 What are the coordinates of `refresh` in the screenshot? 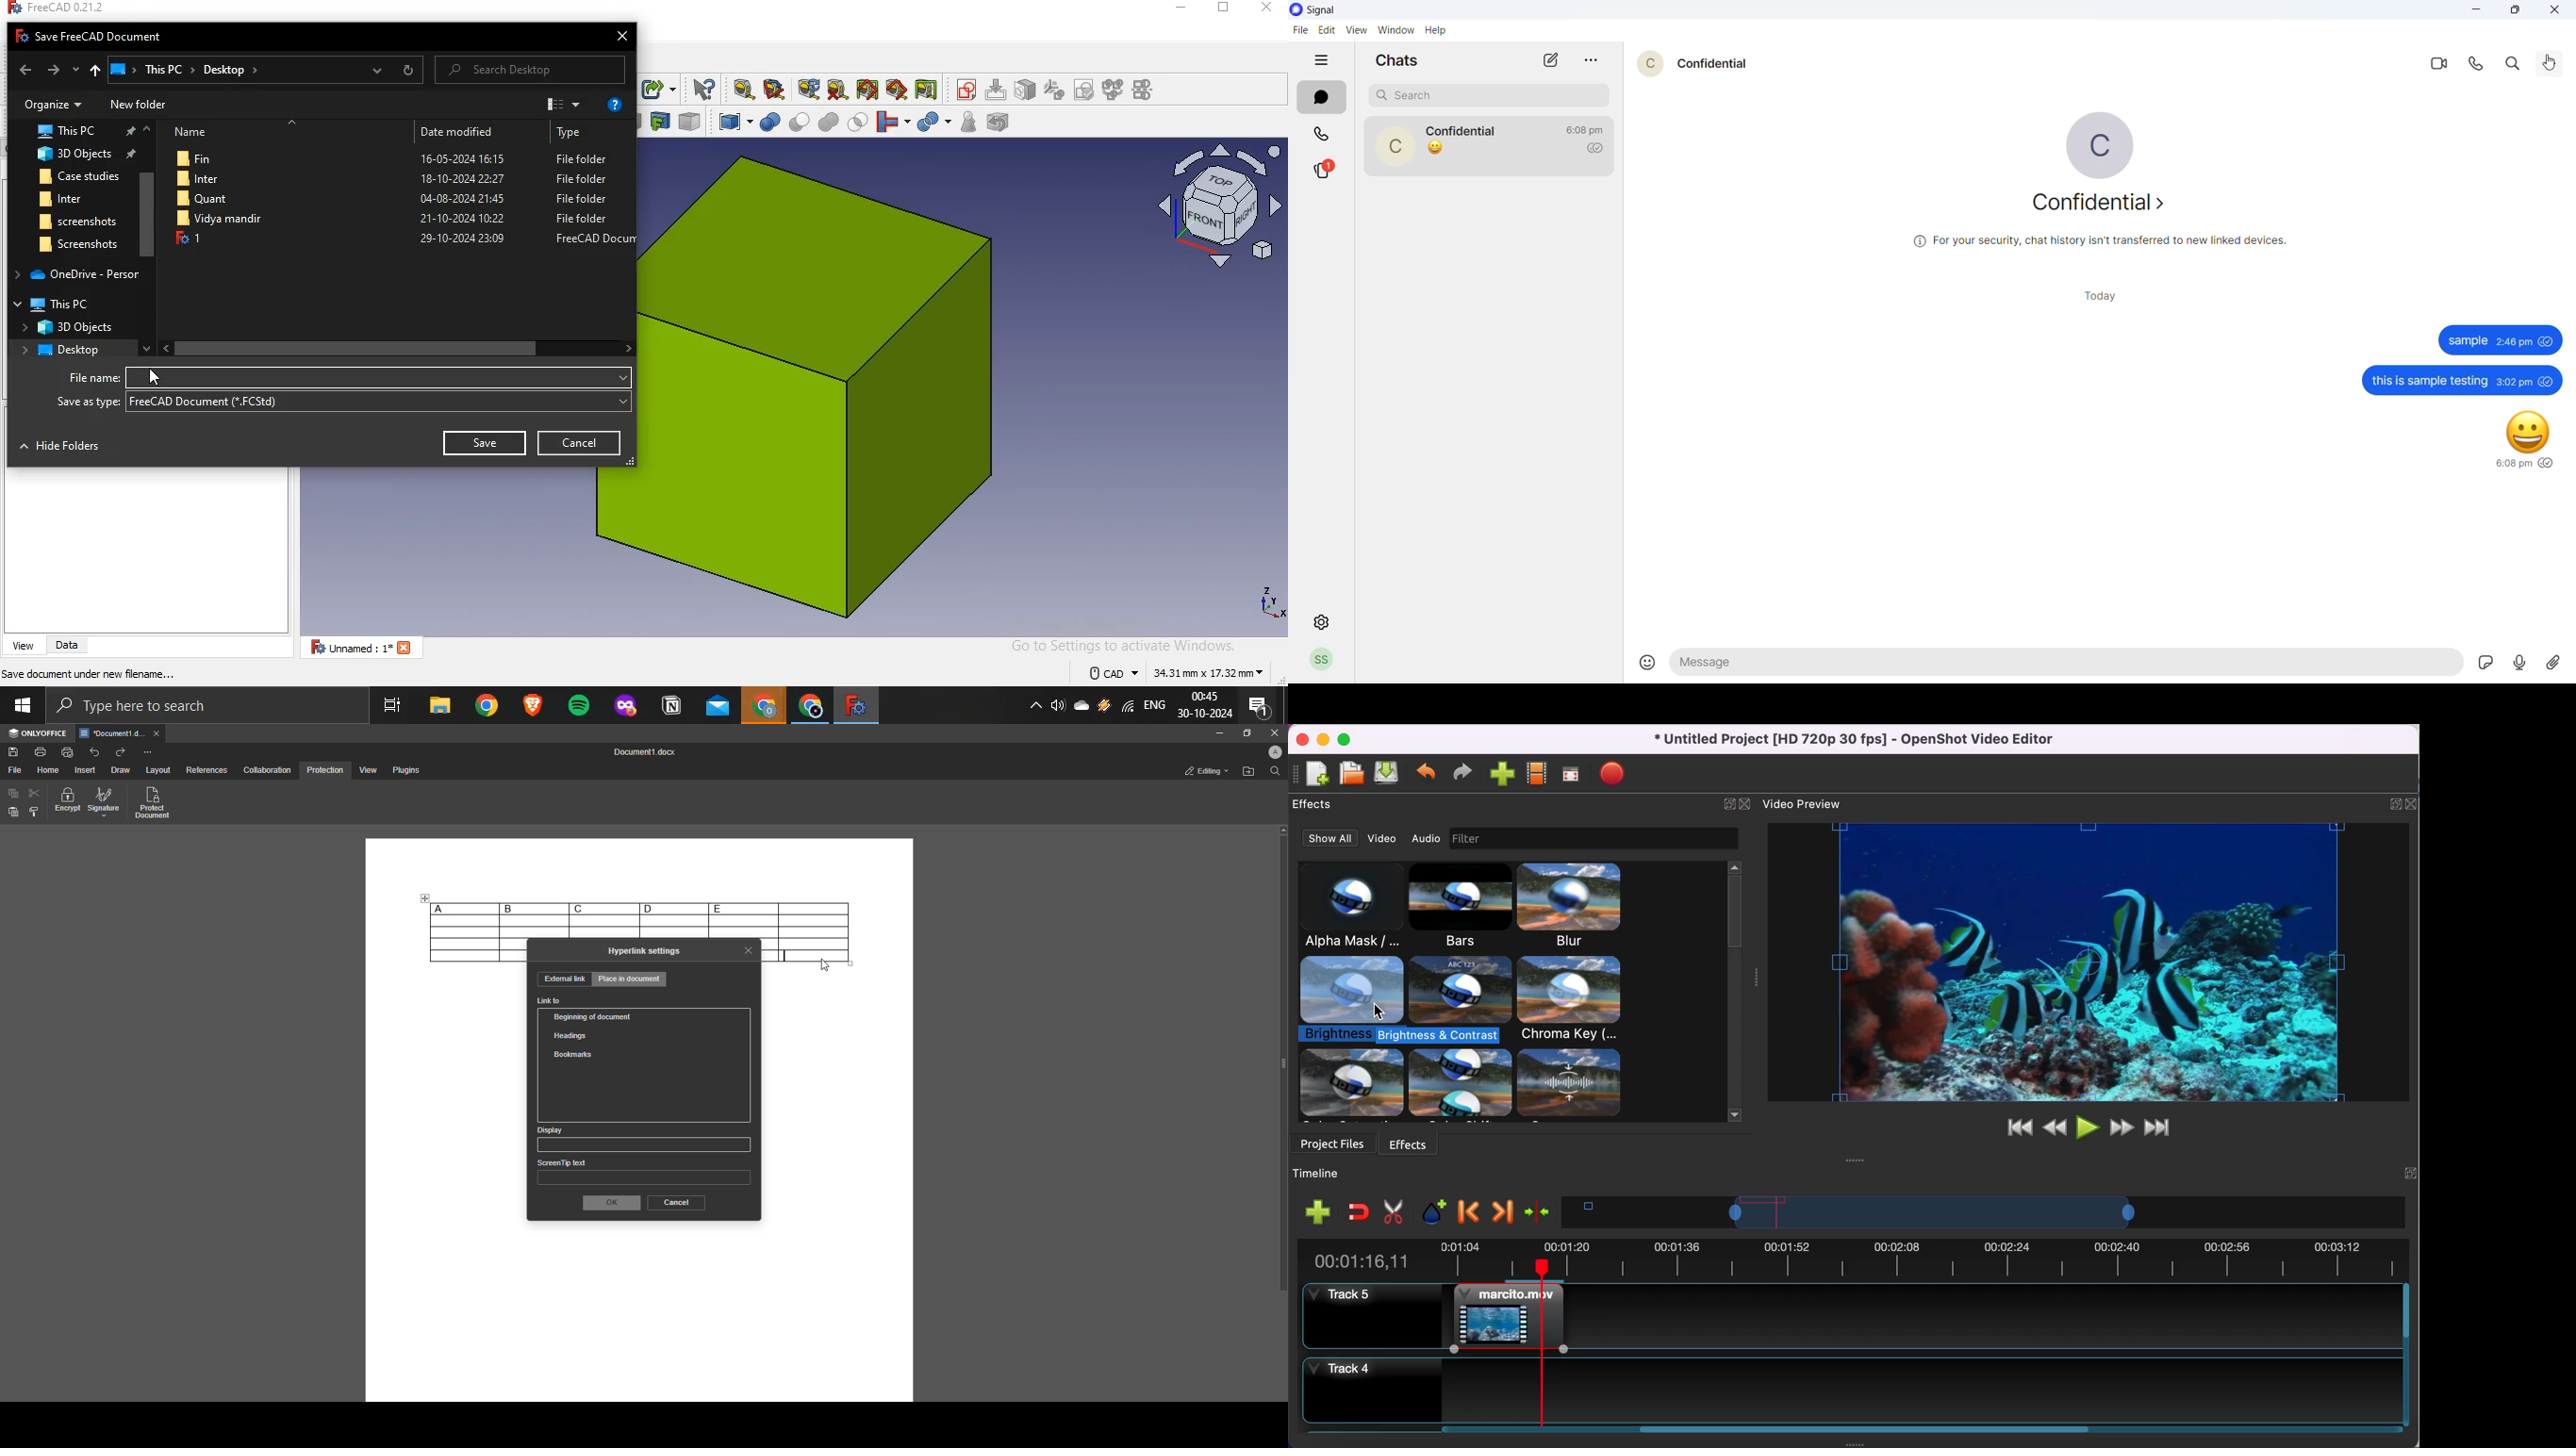 It's located at (407, 71).